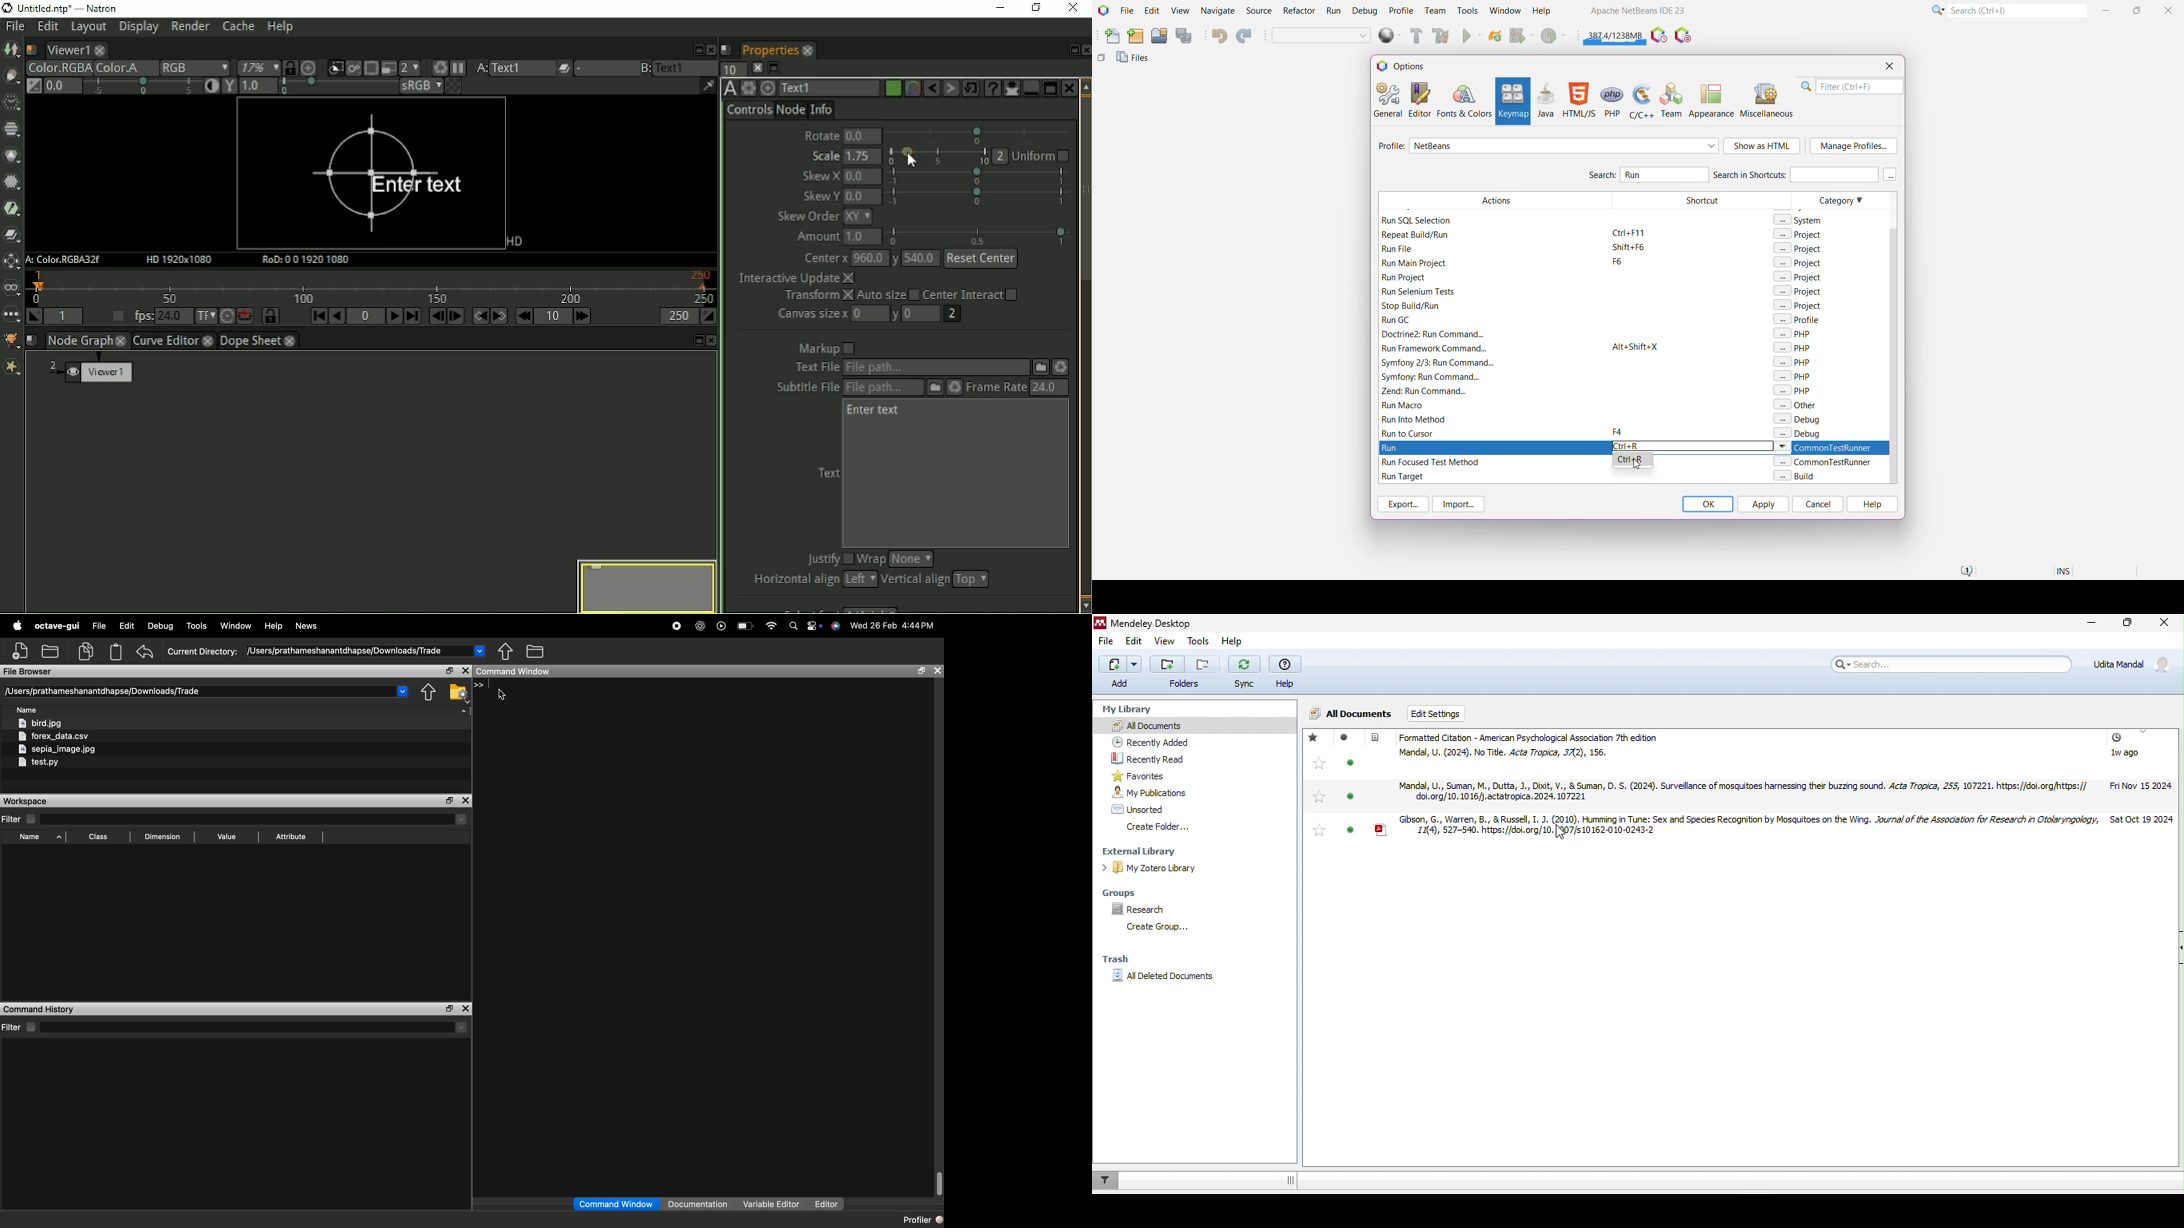 The image size is (2184, 1232). What do you see at coordinates (939, 1183) in the screenshot?
I see `scrollbar` at bounding box center [939, 1183].